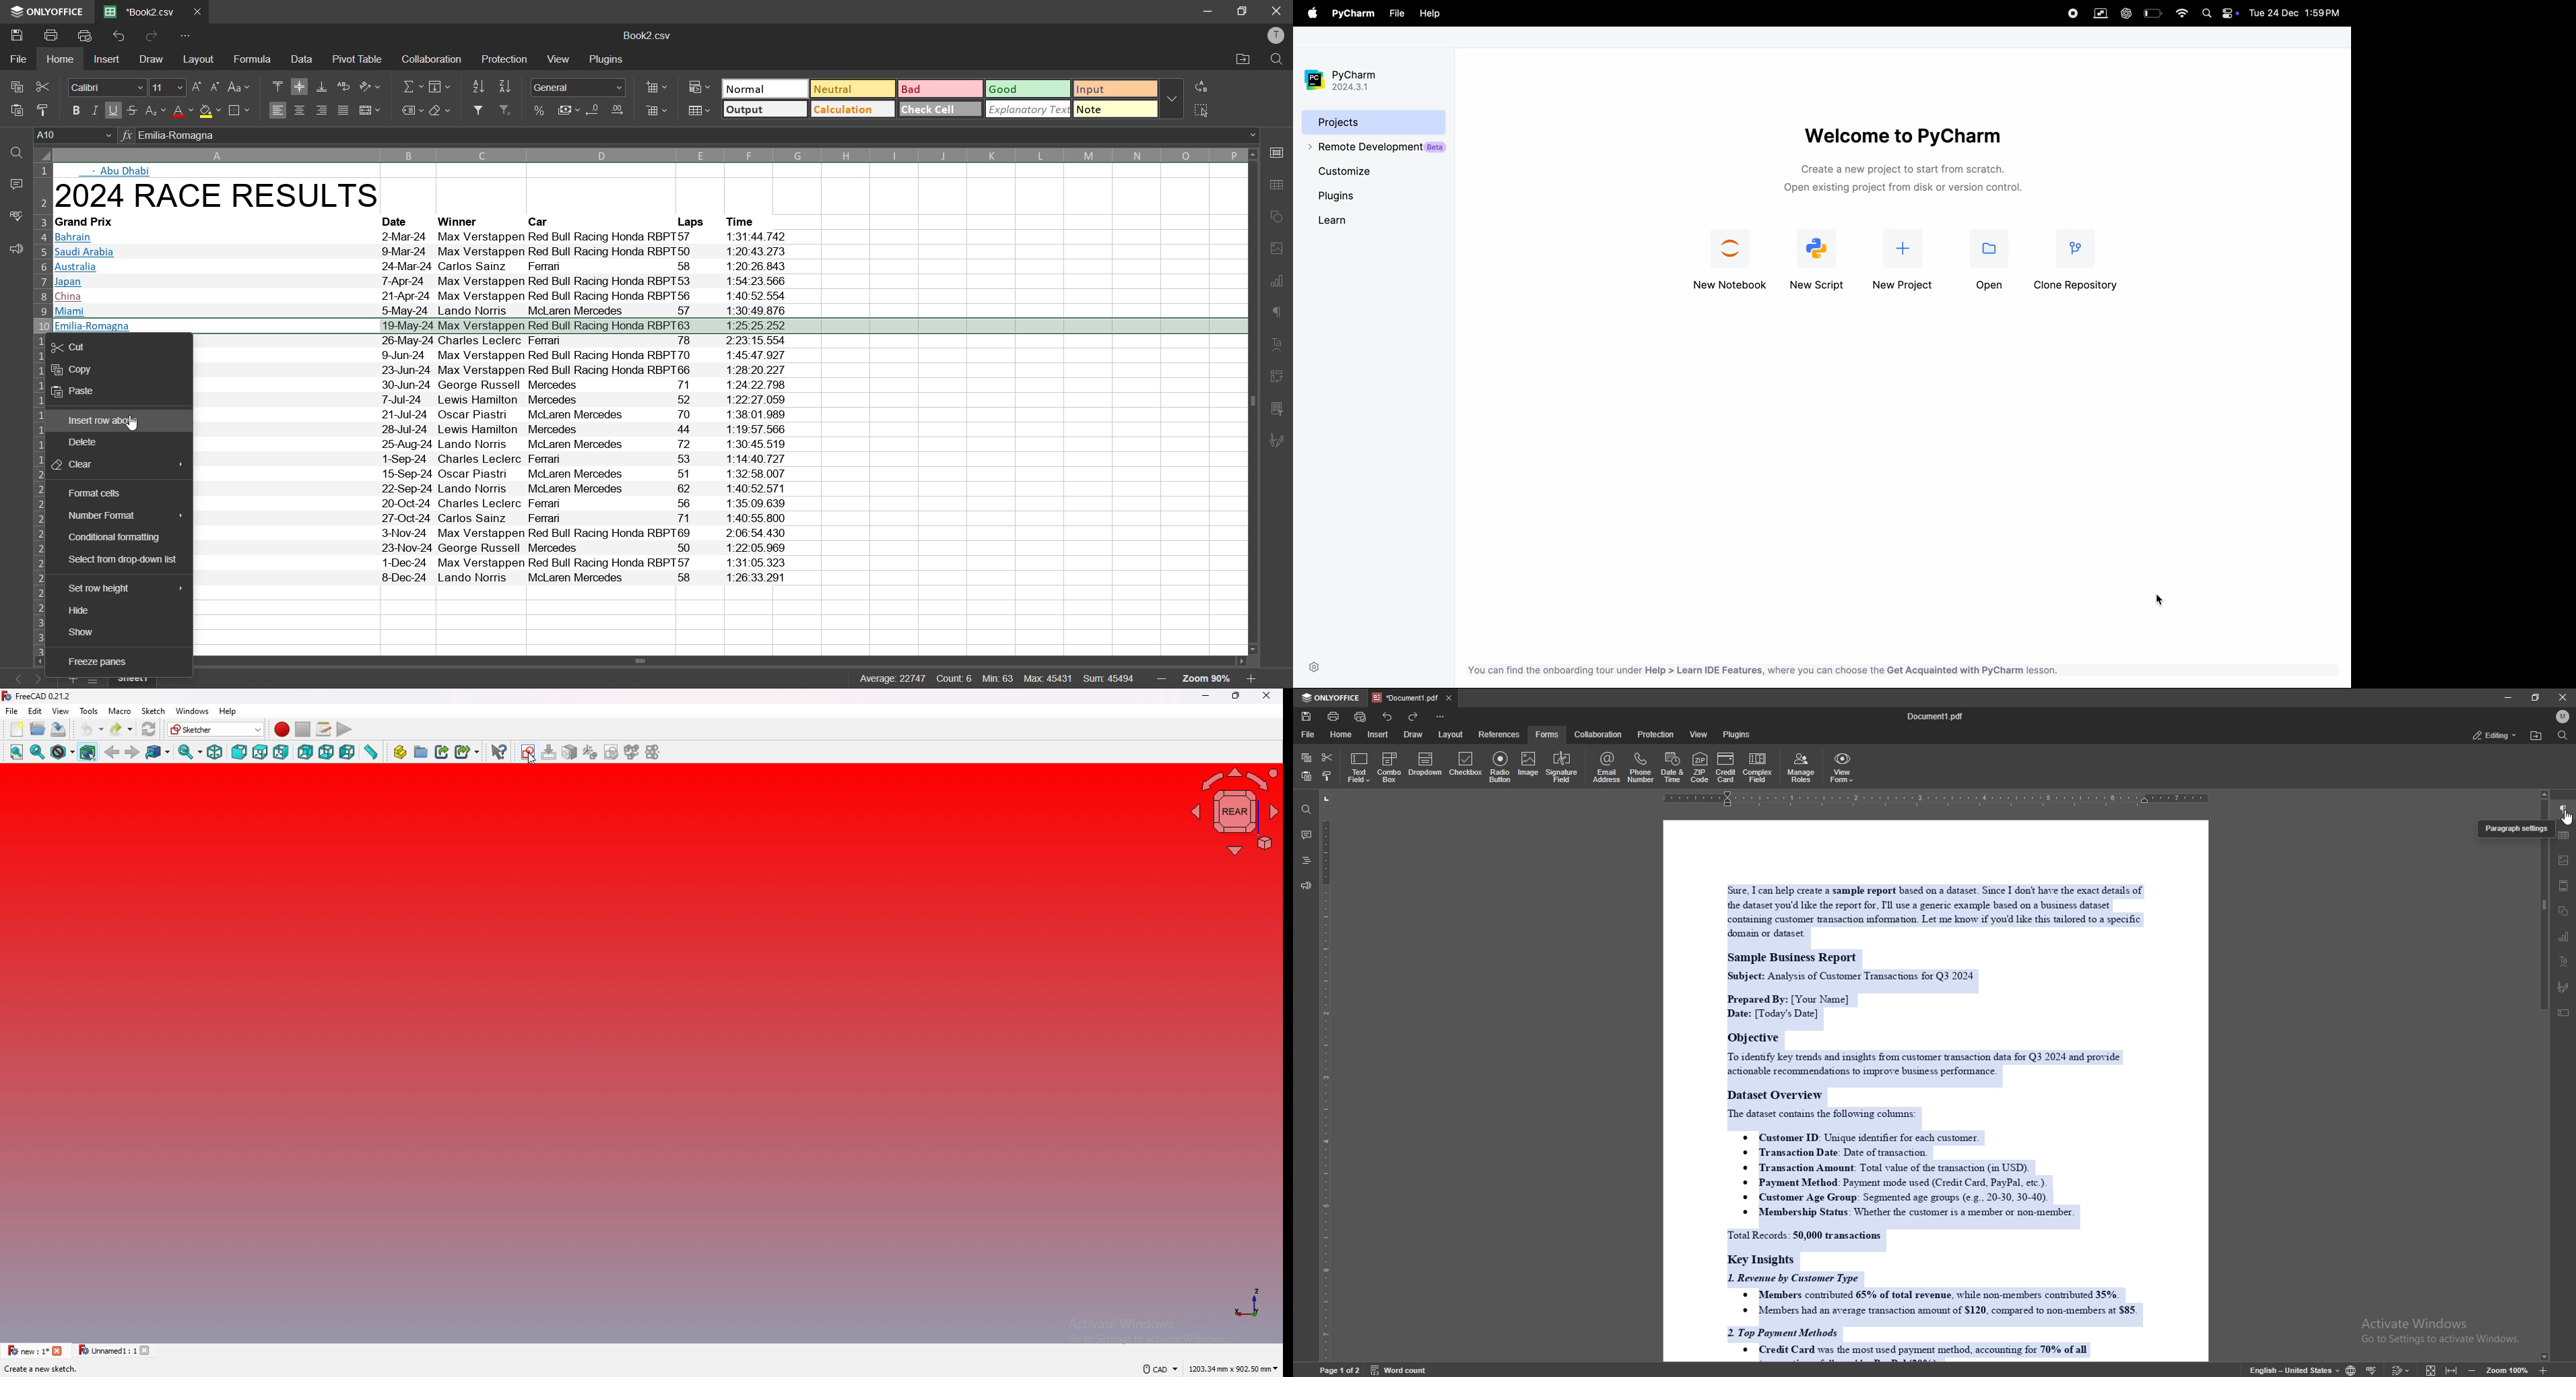 This screenshot has height=1400, width=2576. What do you see at coordinates (85, 609) in the screenshot?
I see `hide` at bounding box center [85, 609].